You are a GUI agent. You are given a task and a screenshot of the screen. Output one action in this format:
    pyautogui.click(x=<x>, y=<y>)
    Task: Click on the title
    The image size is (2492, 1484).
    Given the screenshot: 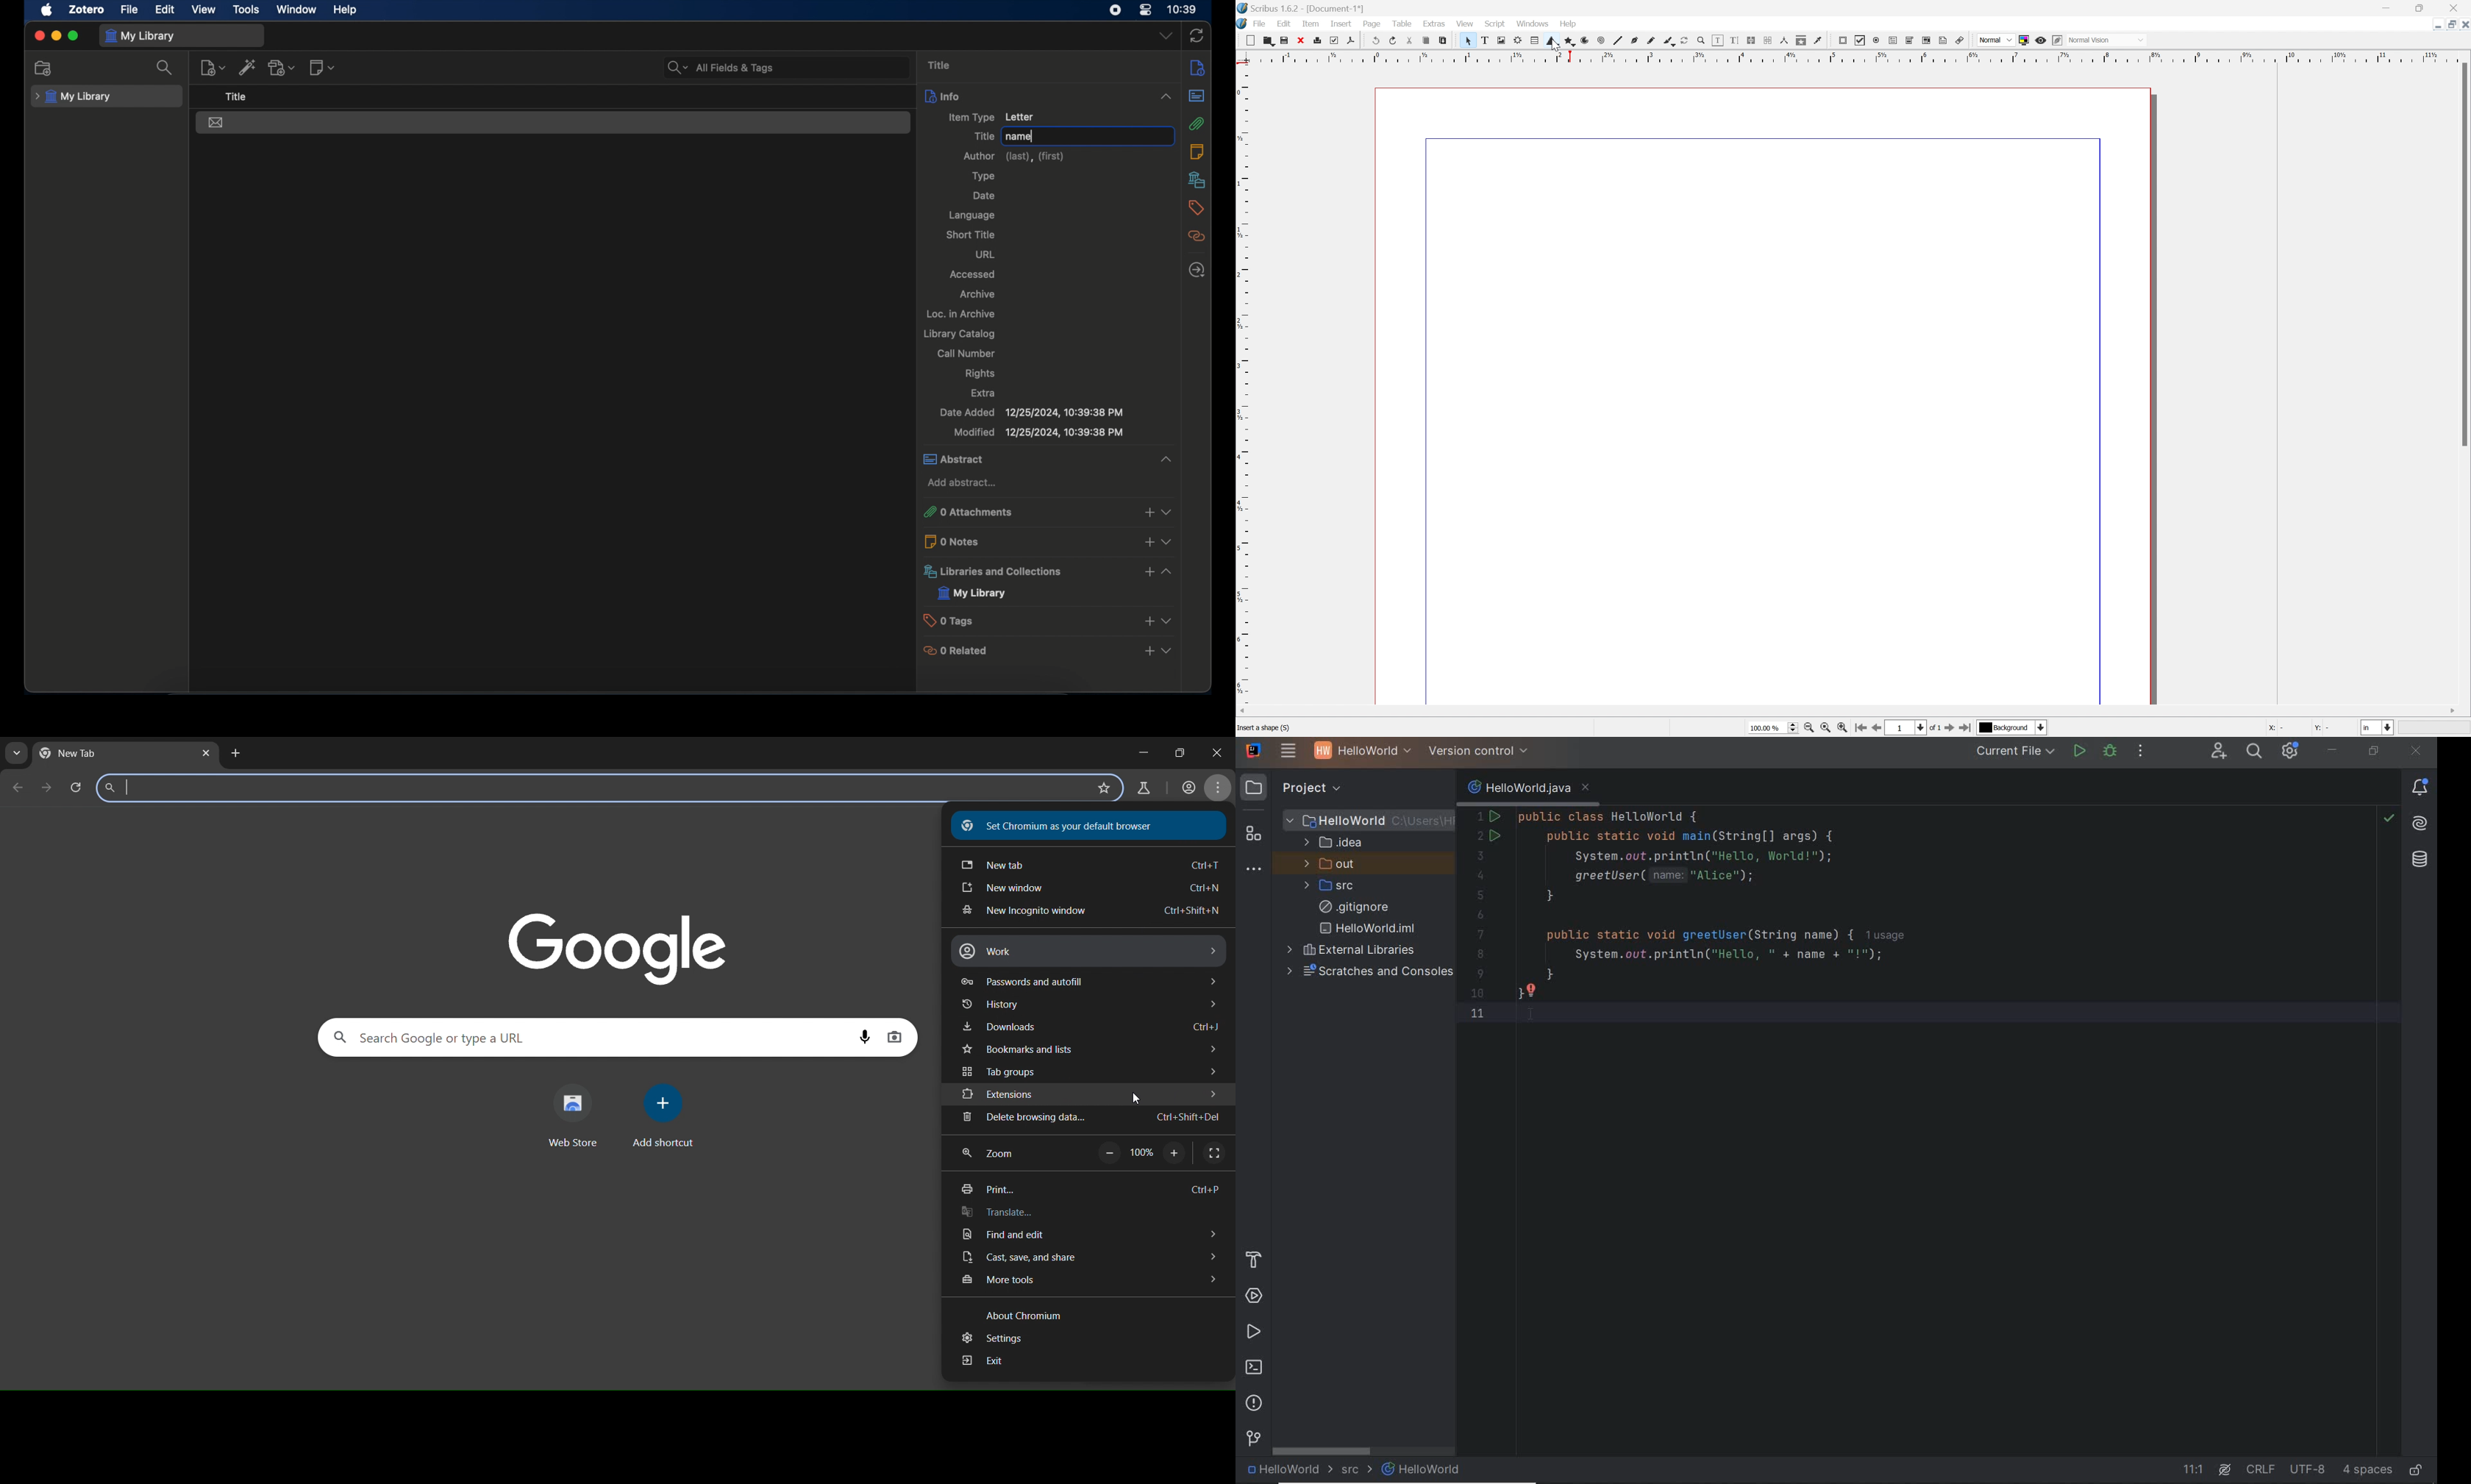 What is the action you would take?
    pyautogui.click(x=941, y=66)
    